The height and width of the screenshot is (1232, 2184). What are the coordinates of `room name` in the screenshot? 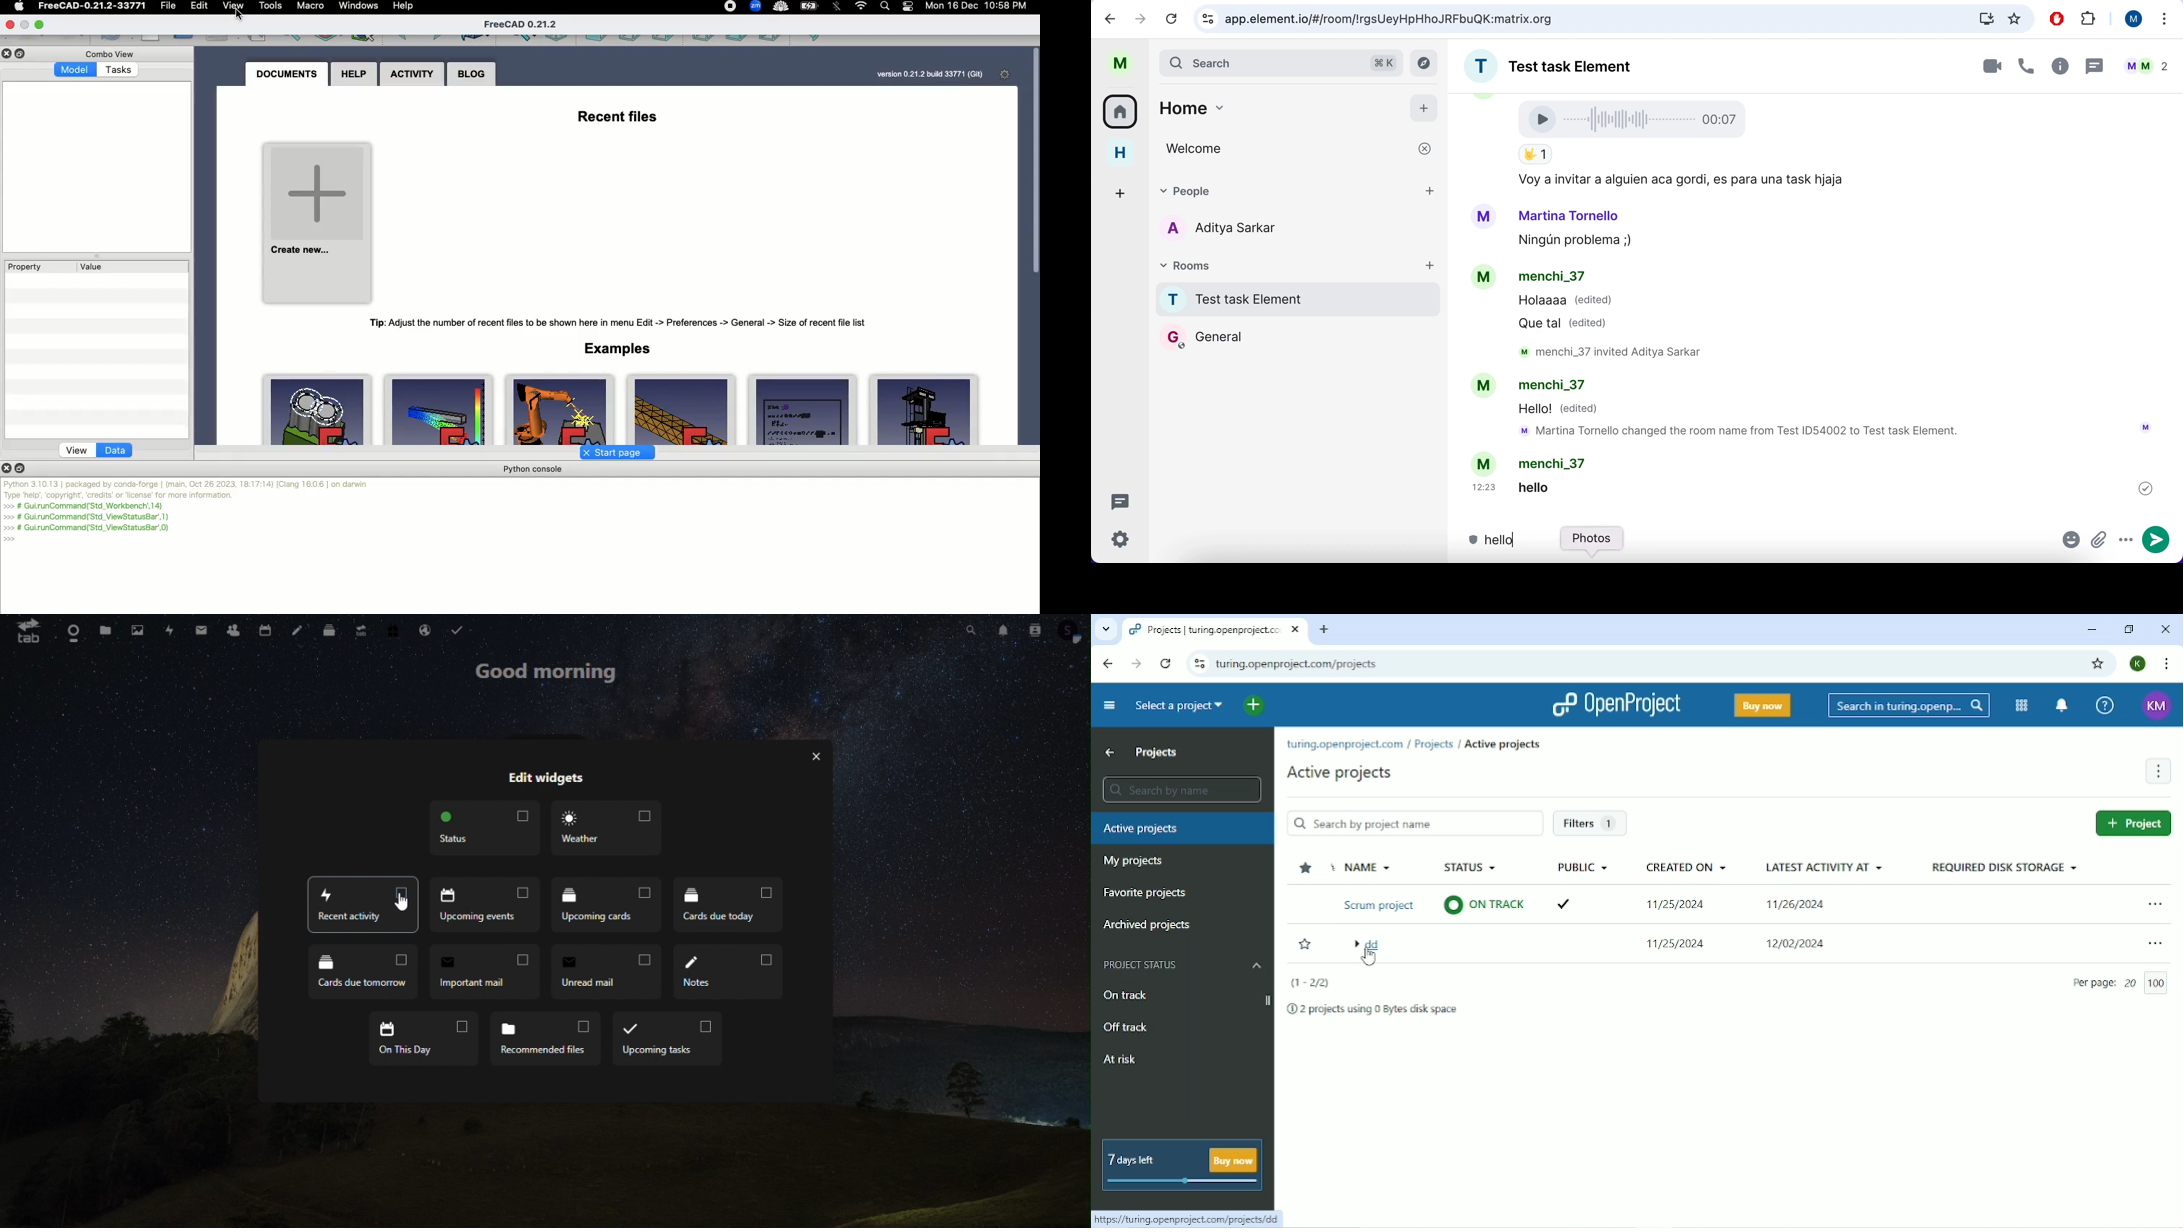 It's located at (1564, 64).